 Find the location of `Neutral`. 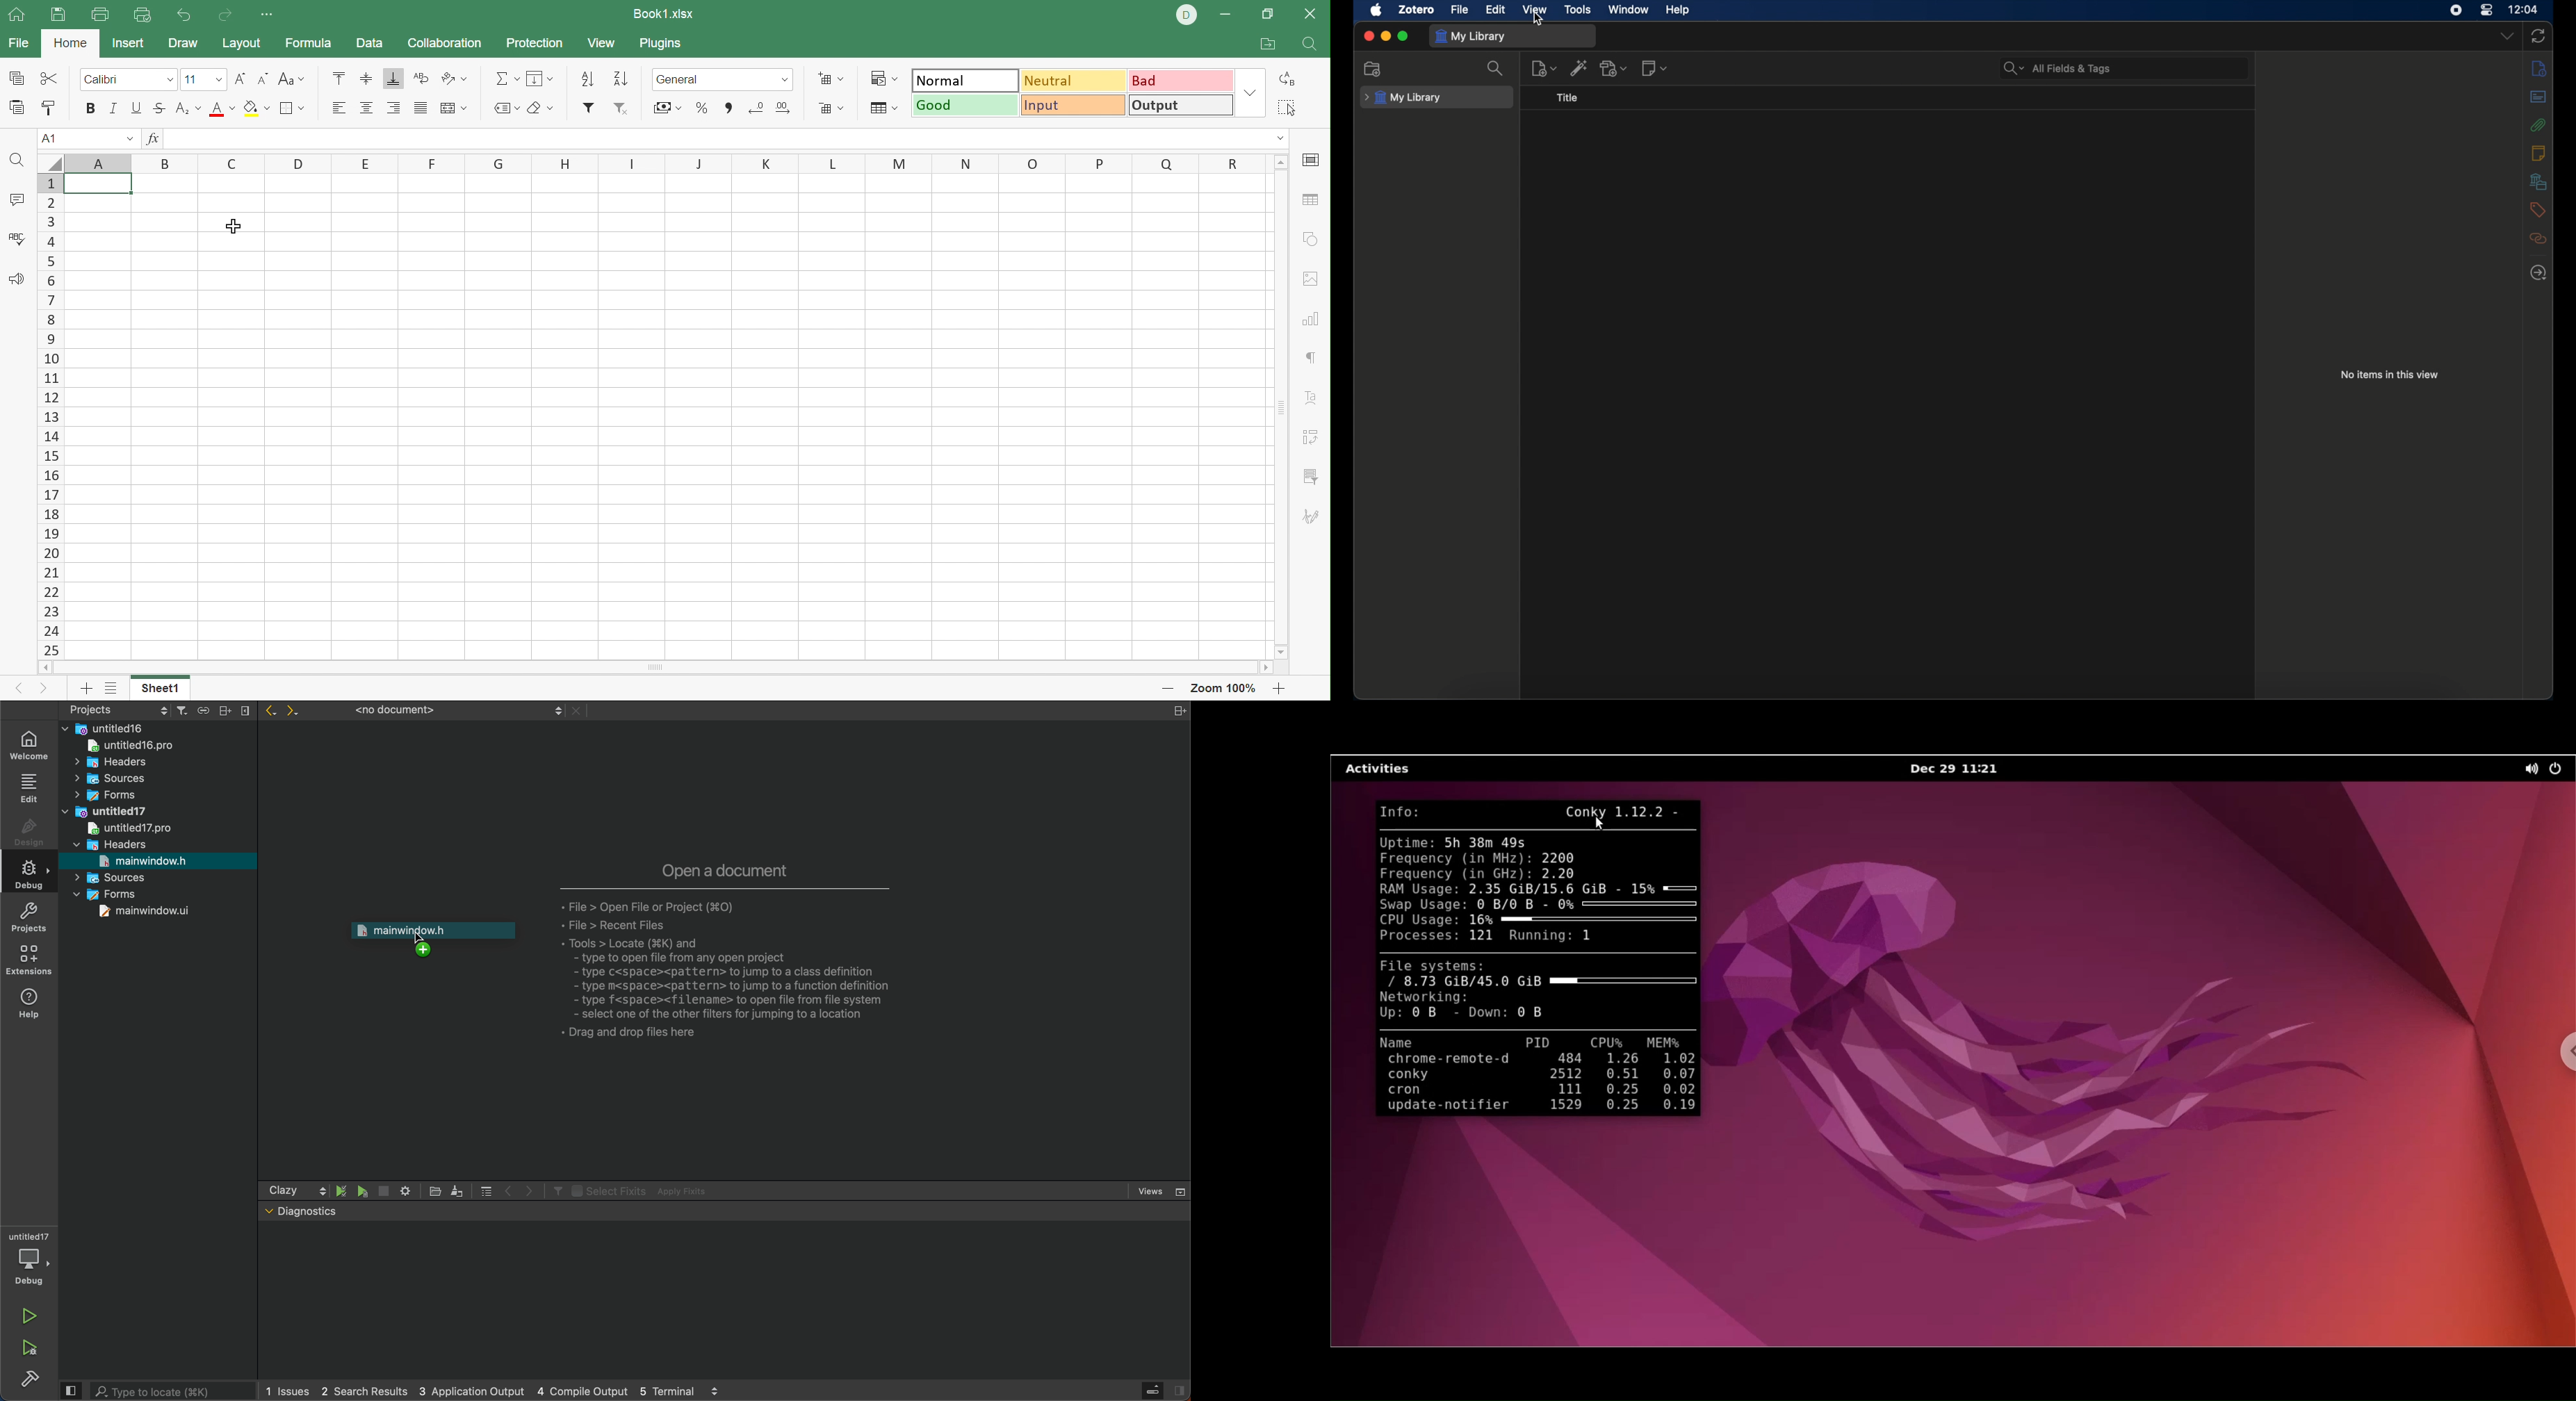

Neutral is located at coordinates (1074, 81).